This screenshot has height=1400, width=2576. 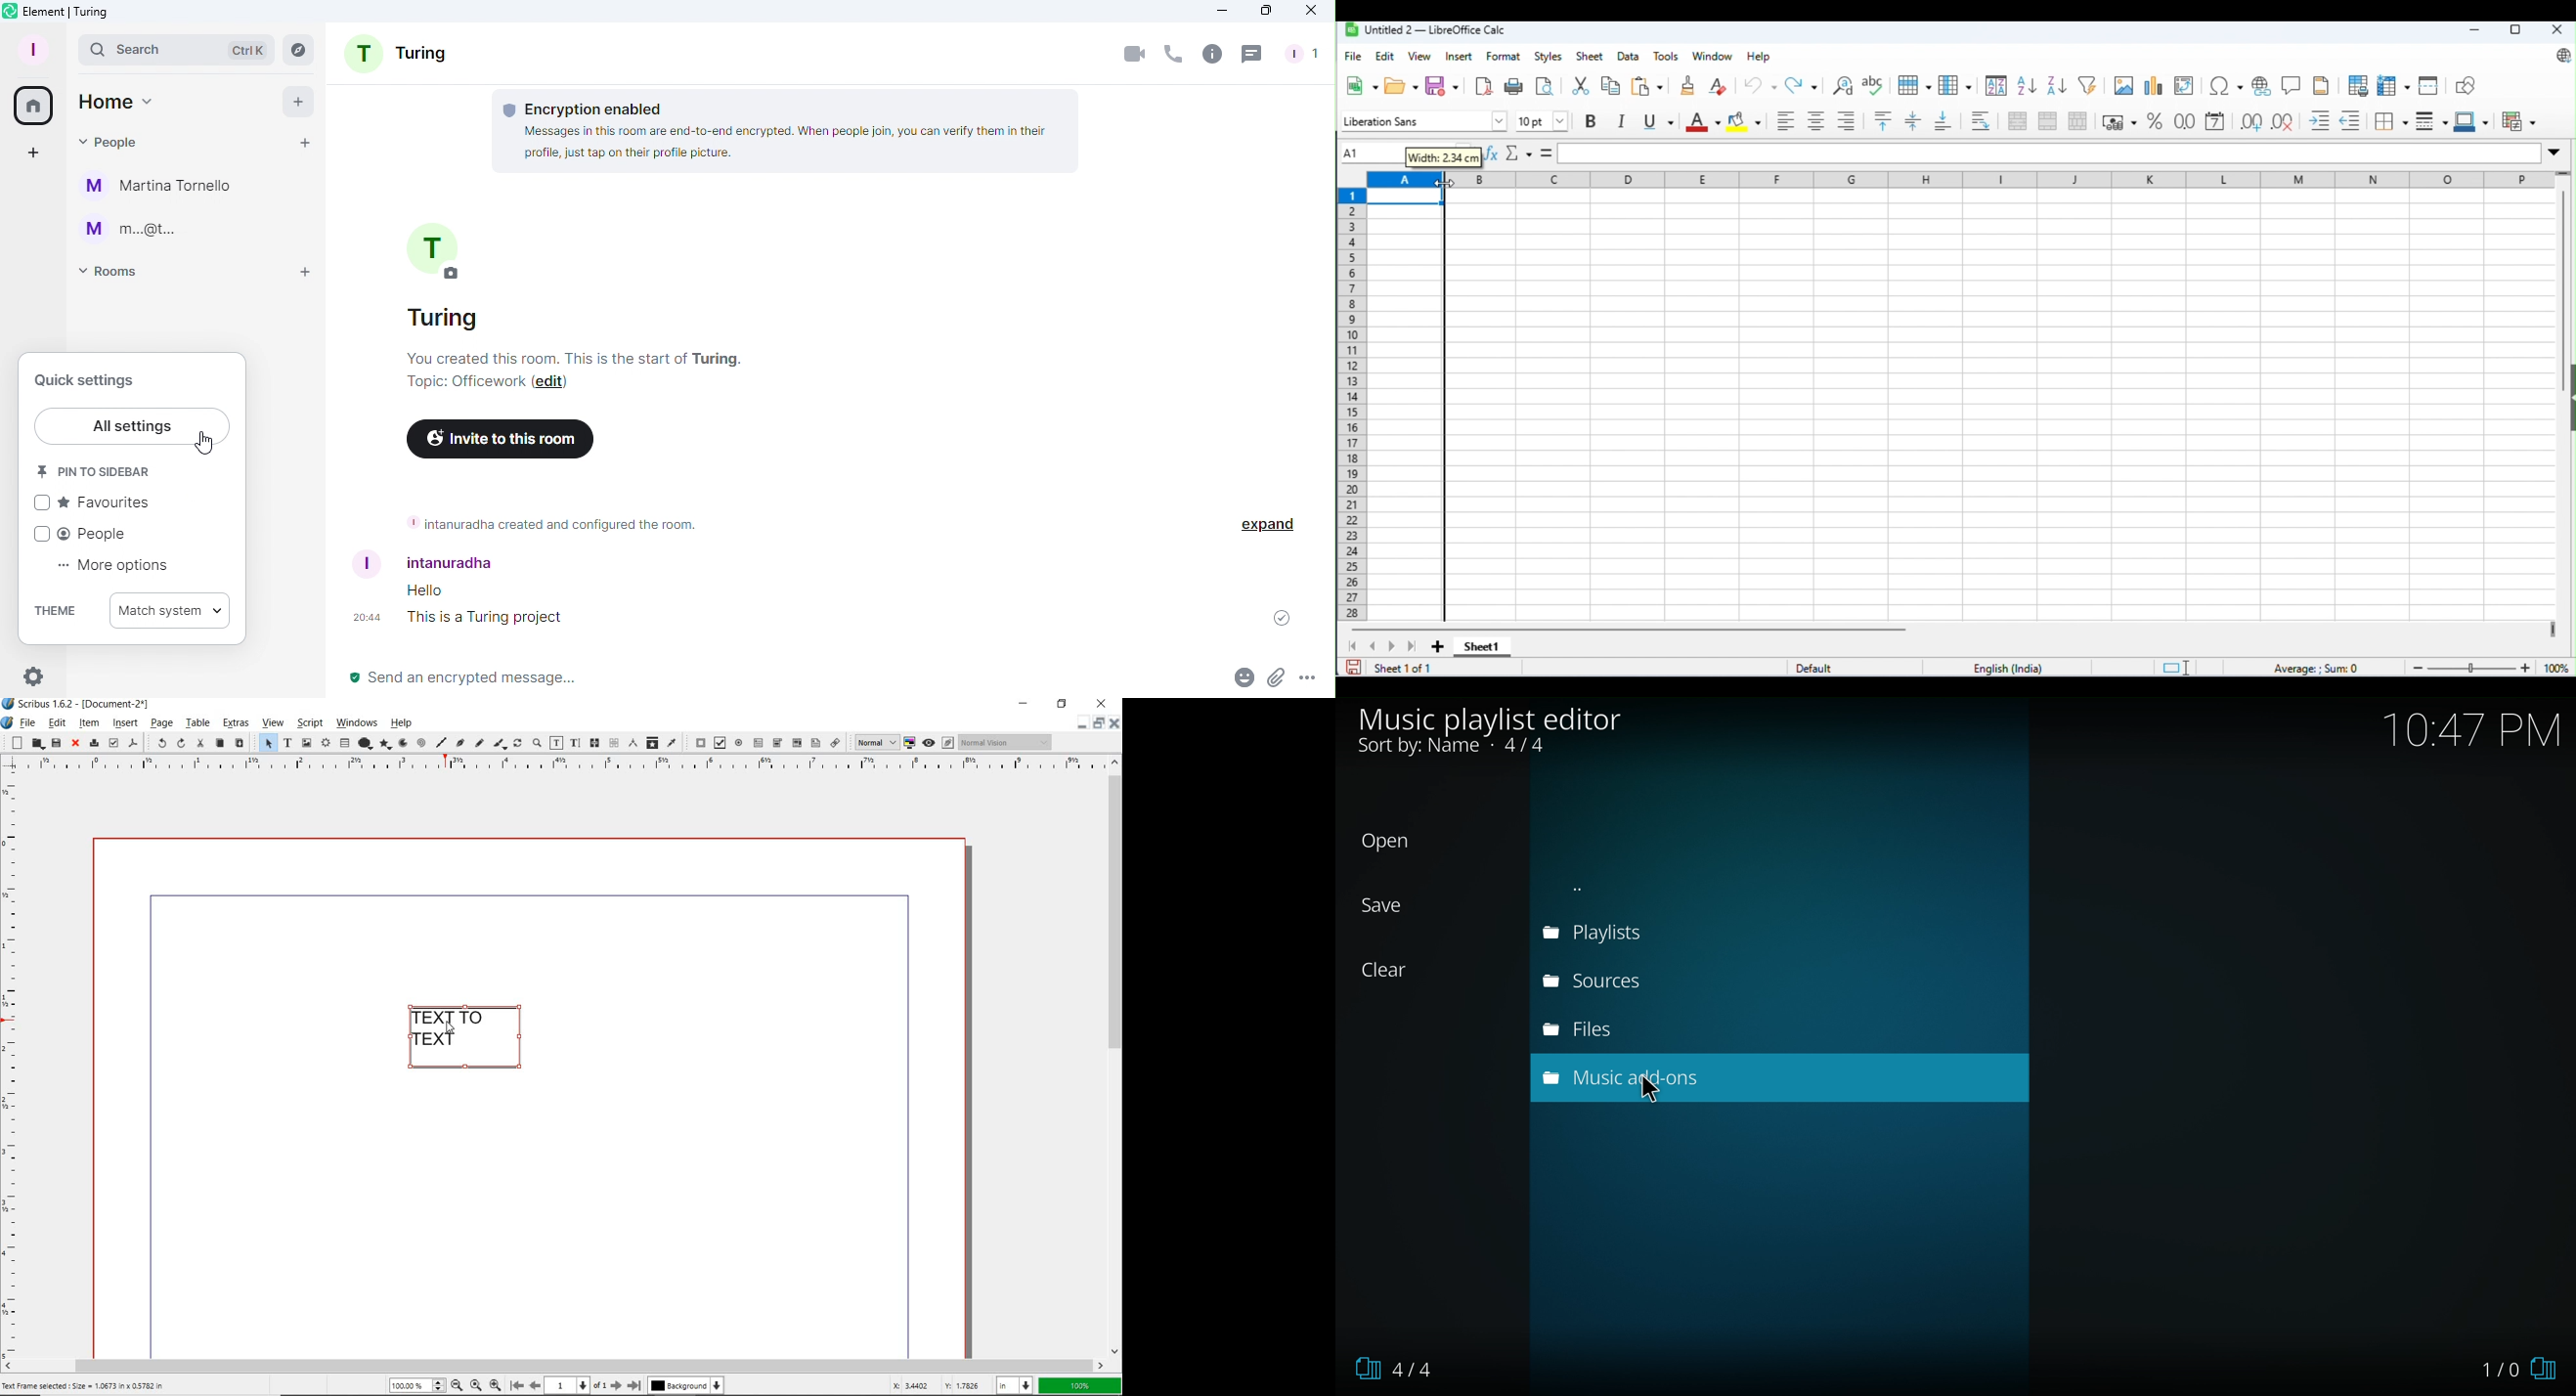 I want to click on m...@t..., so click(x=134, y=231).